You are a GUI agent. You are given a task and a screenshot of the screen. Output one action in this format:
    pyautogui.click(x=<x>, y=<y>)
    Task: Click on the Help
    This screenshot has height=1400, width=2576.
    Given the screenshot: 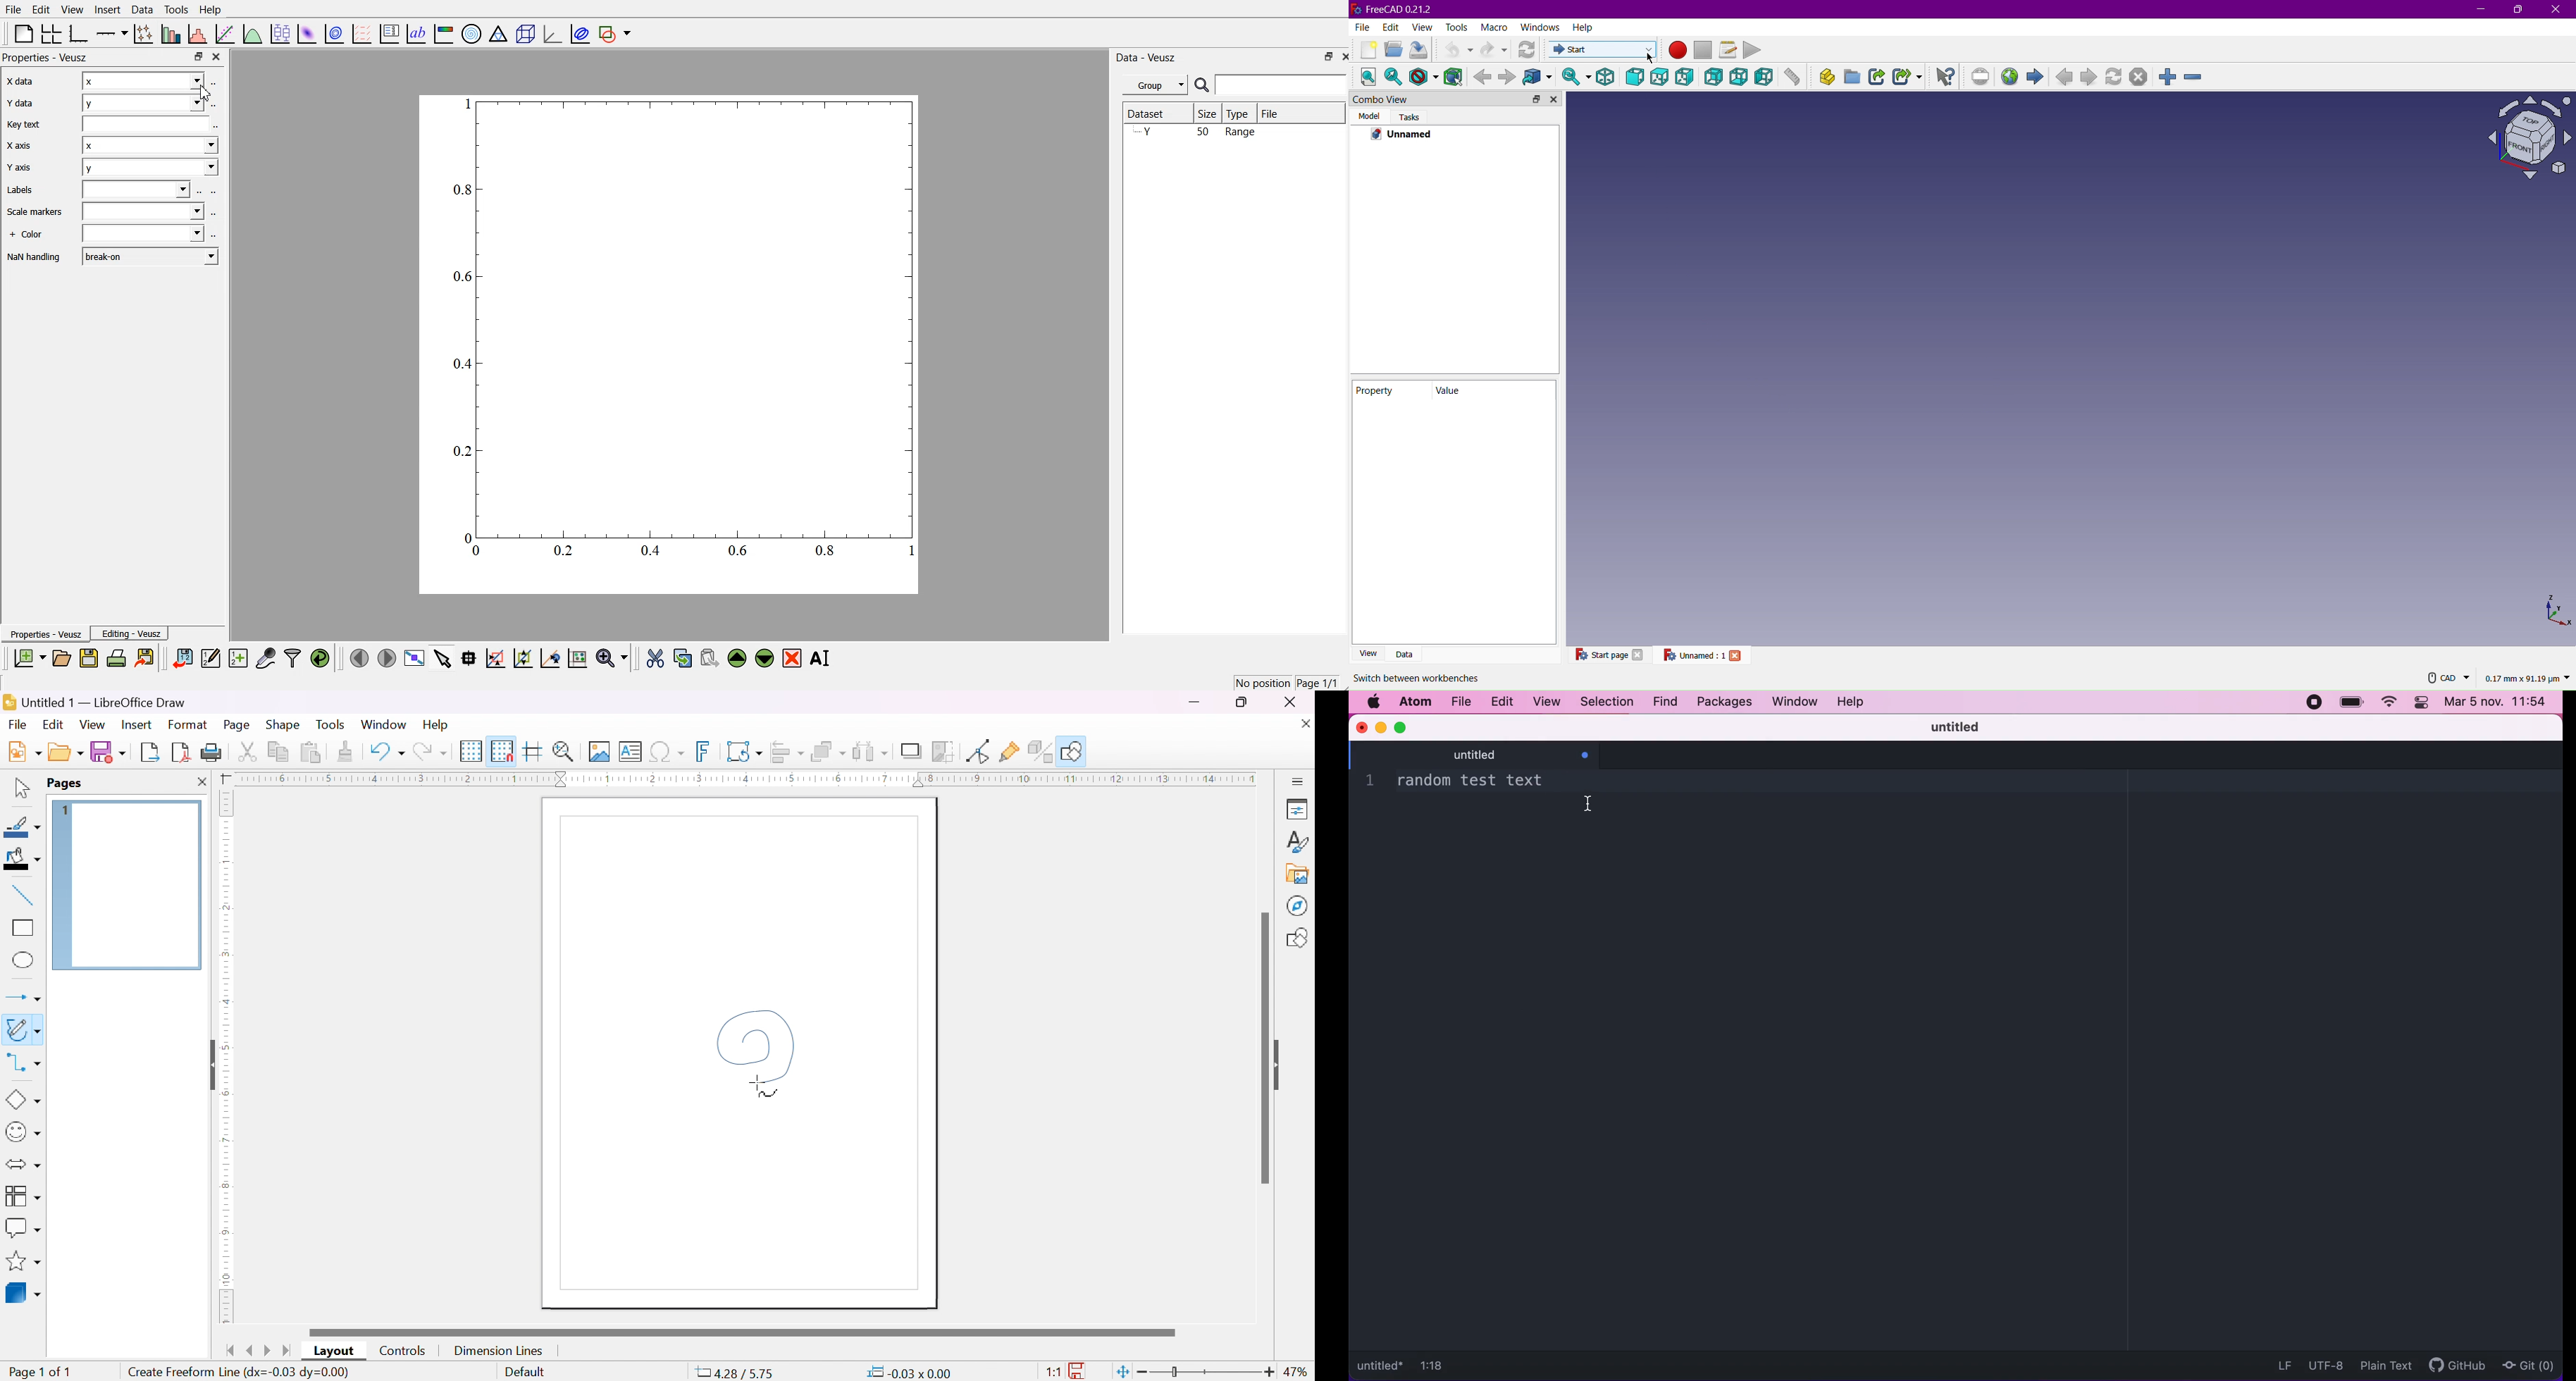 What is the action you would take?
    pyautogui.click(x=1583, y=29)
    